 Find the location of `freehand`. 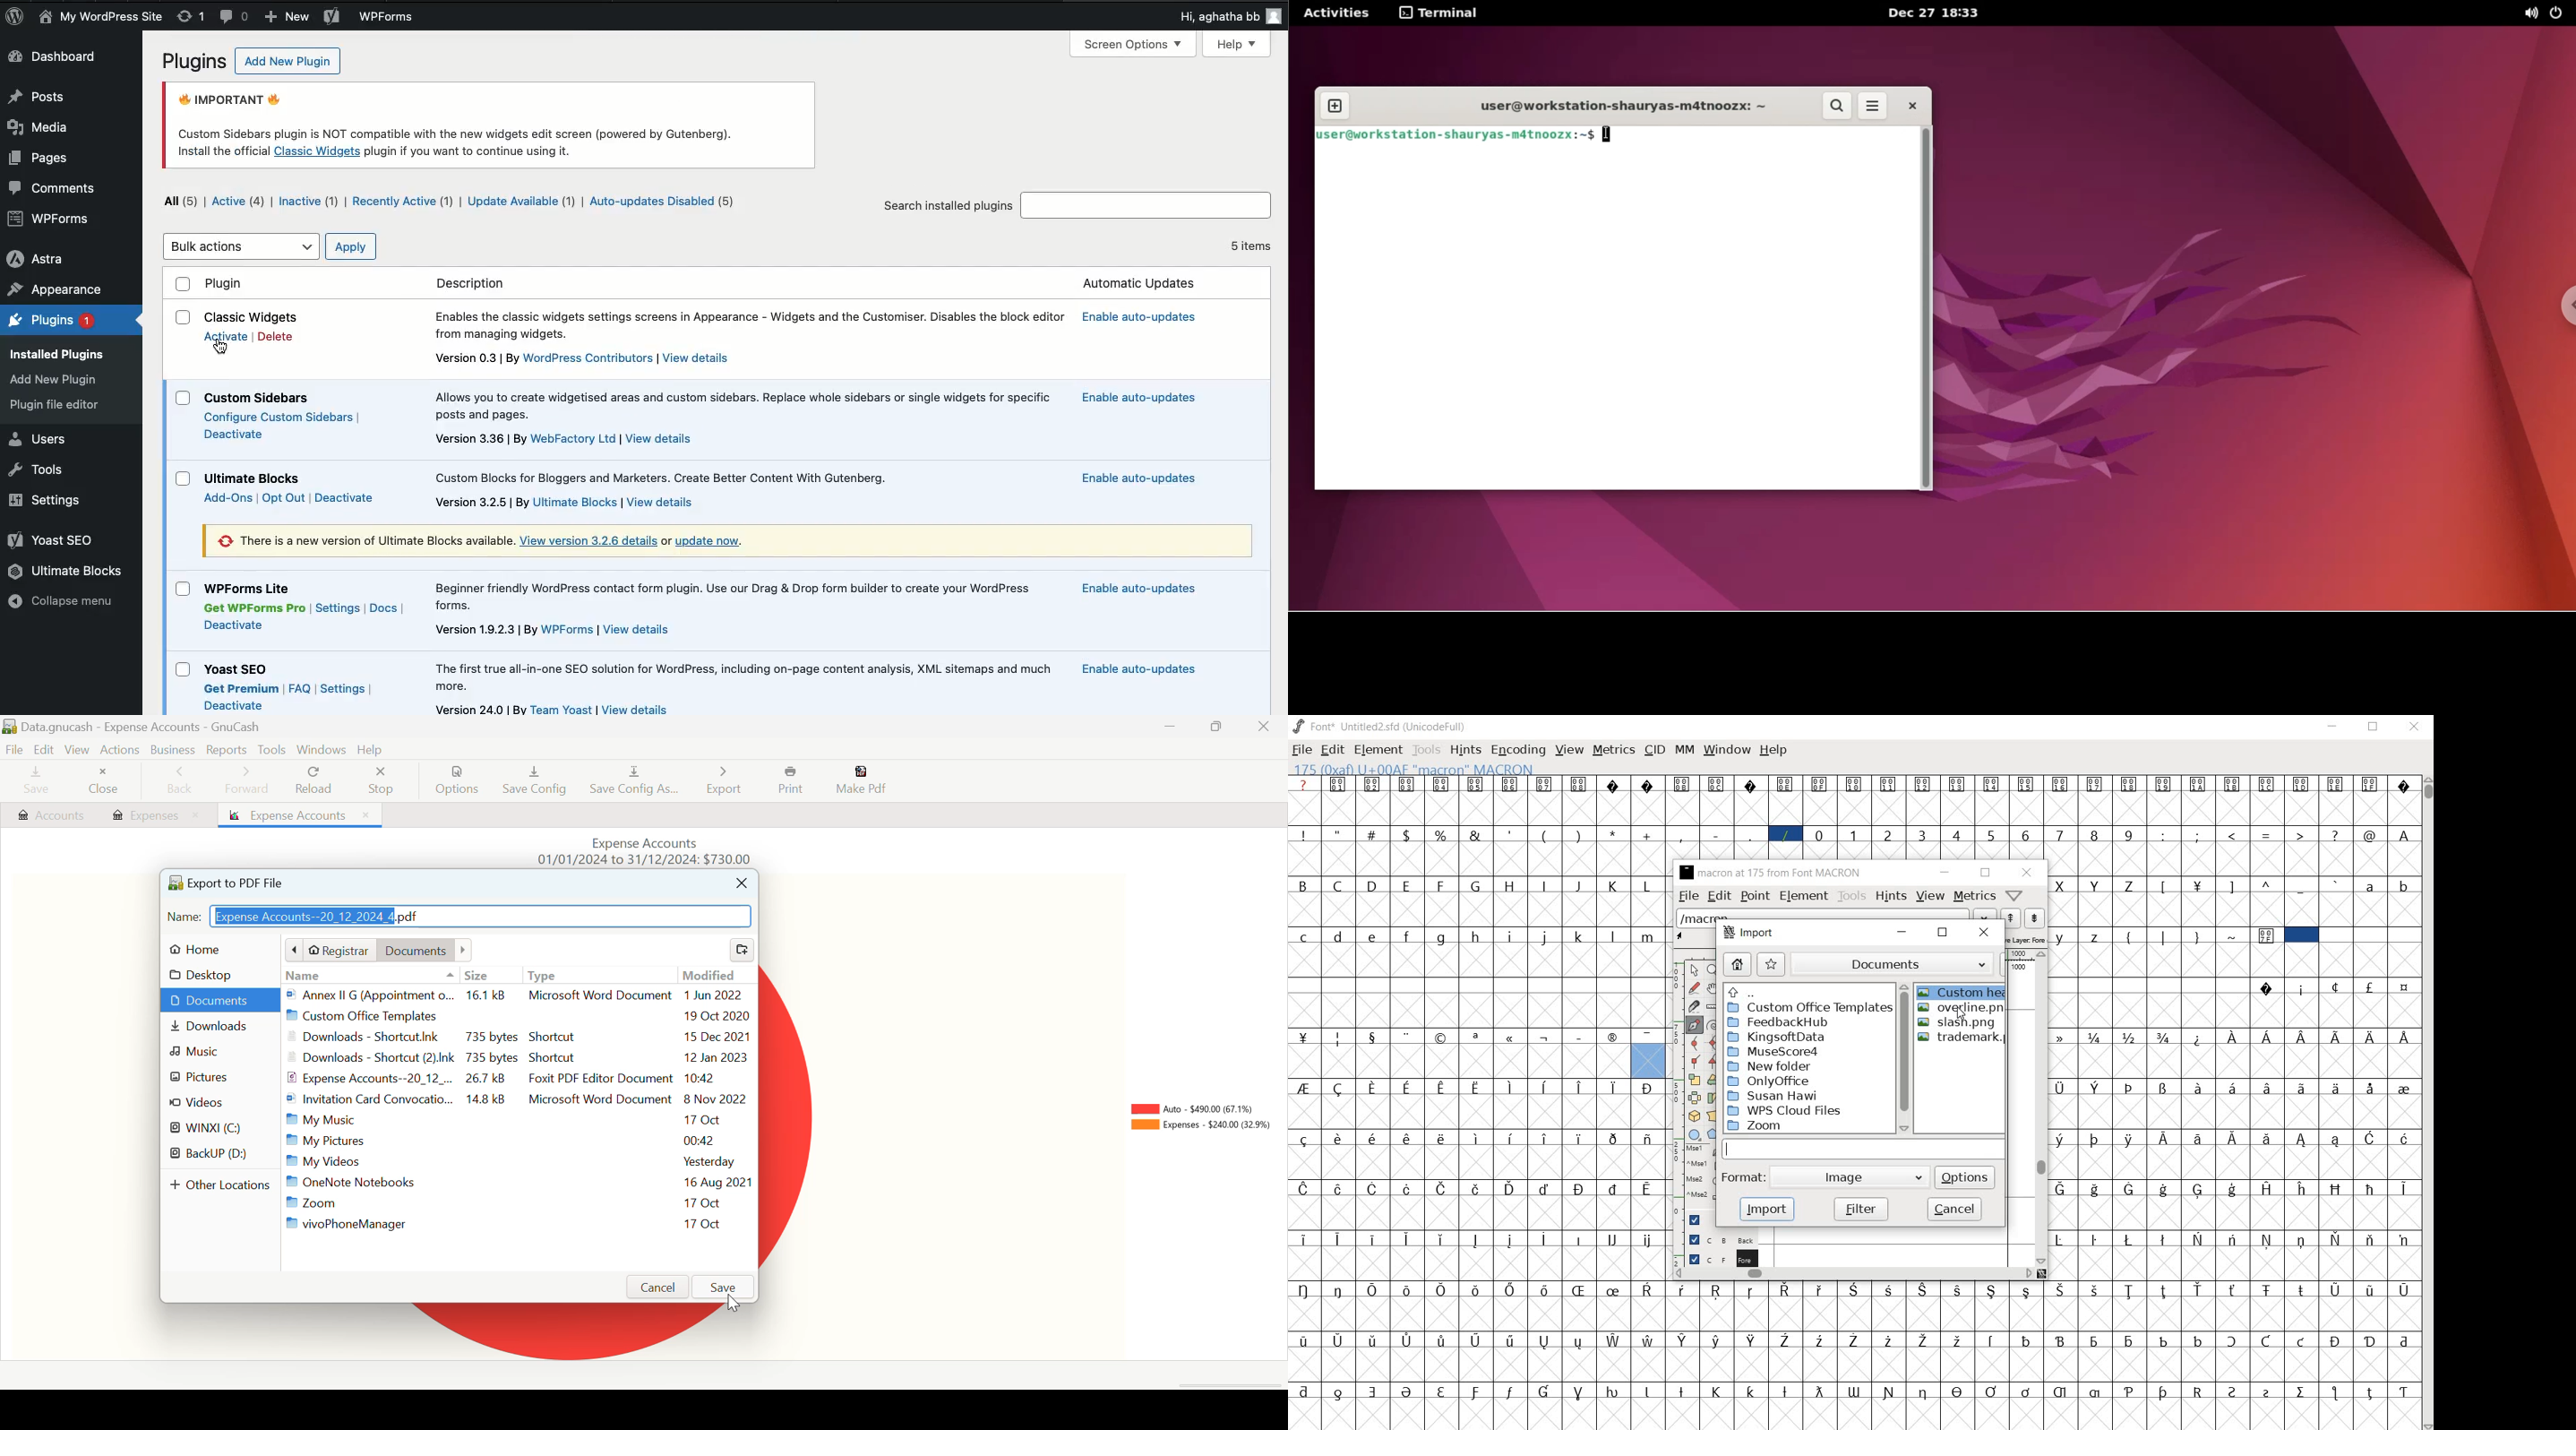

freehand is located at coordinates (1692, 988).